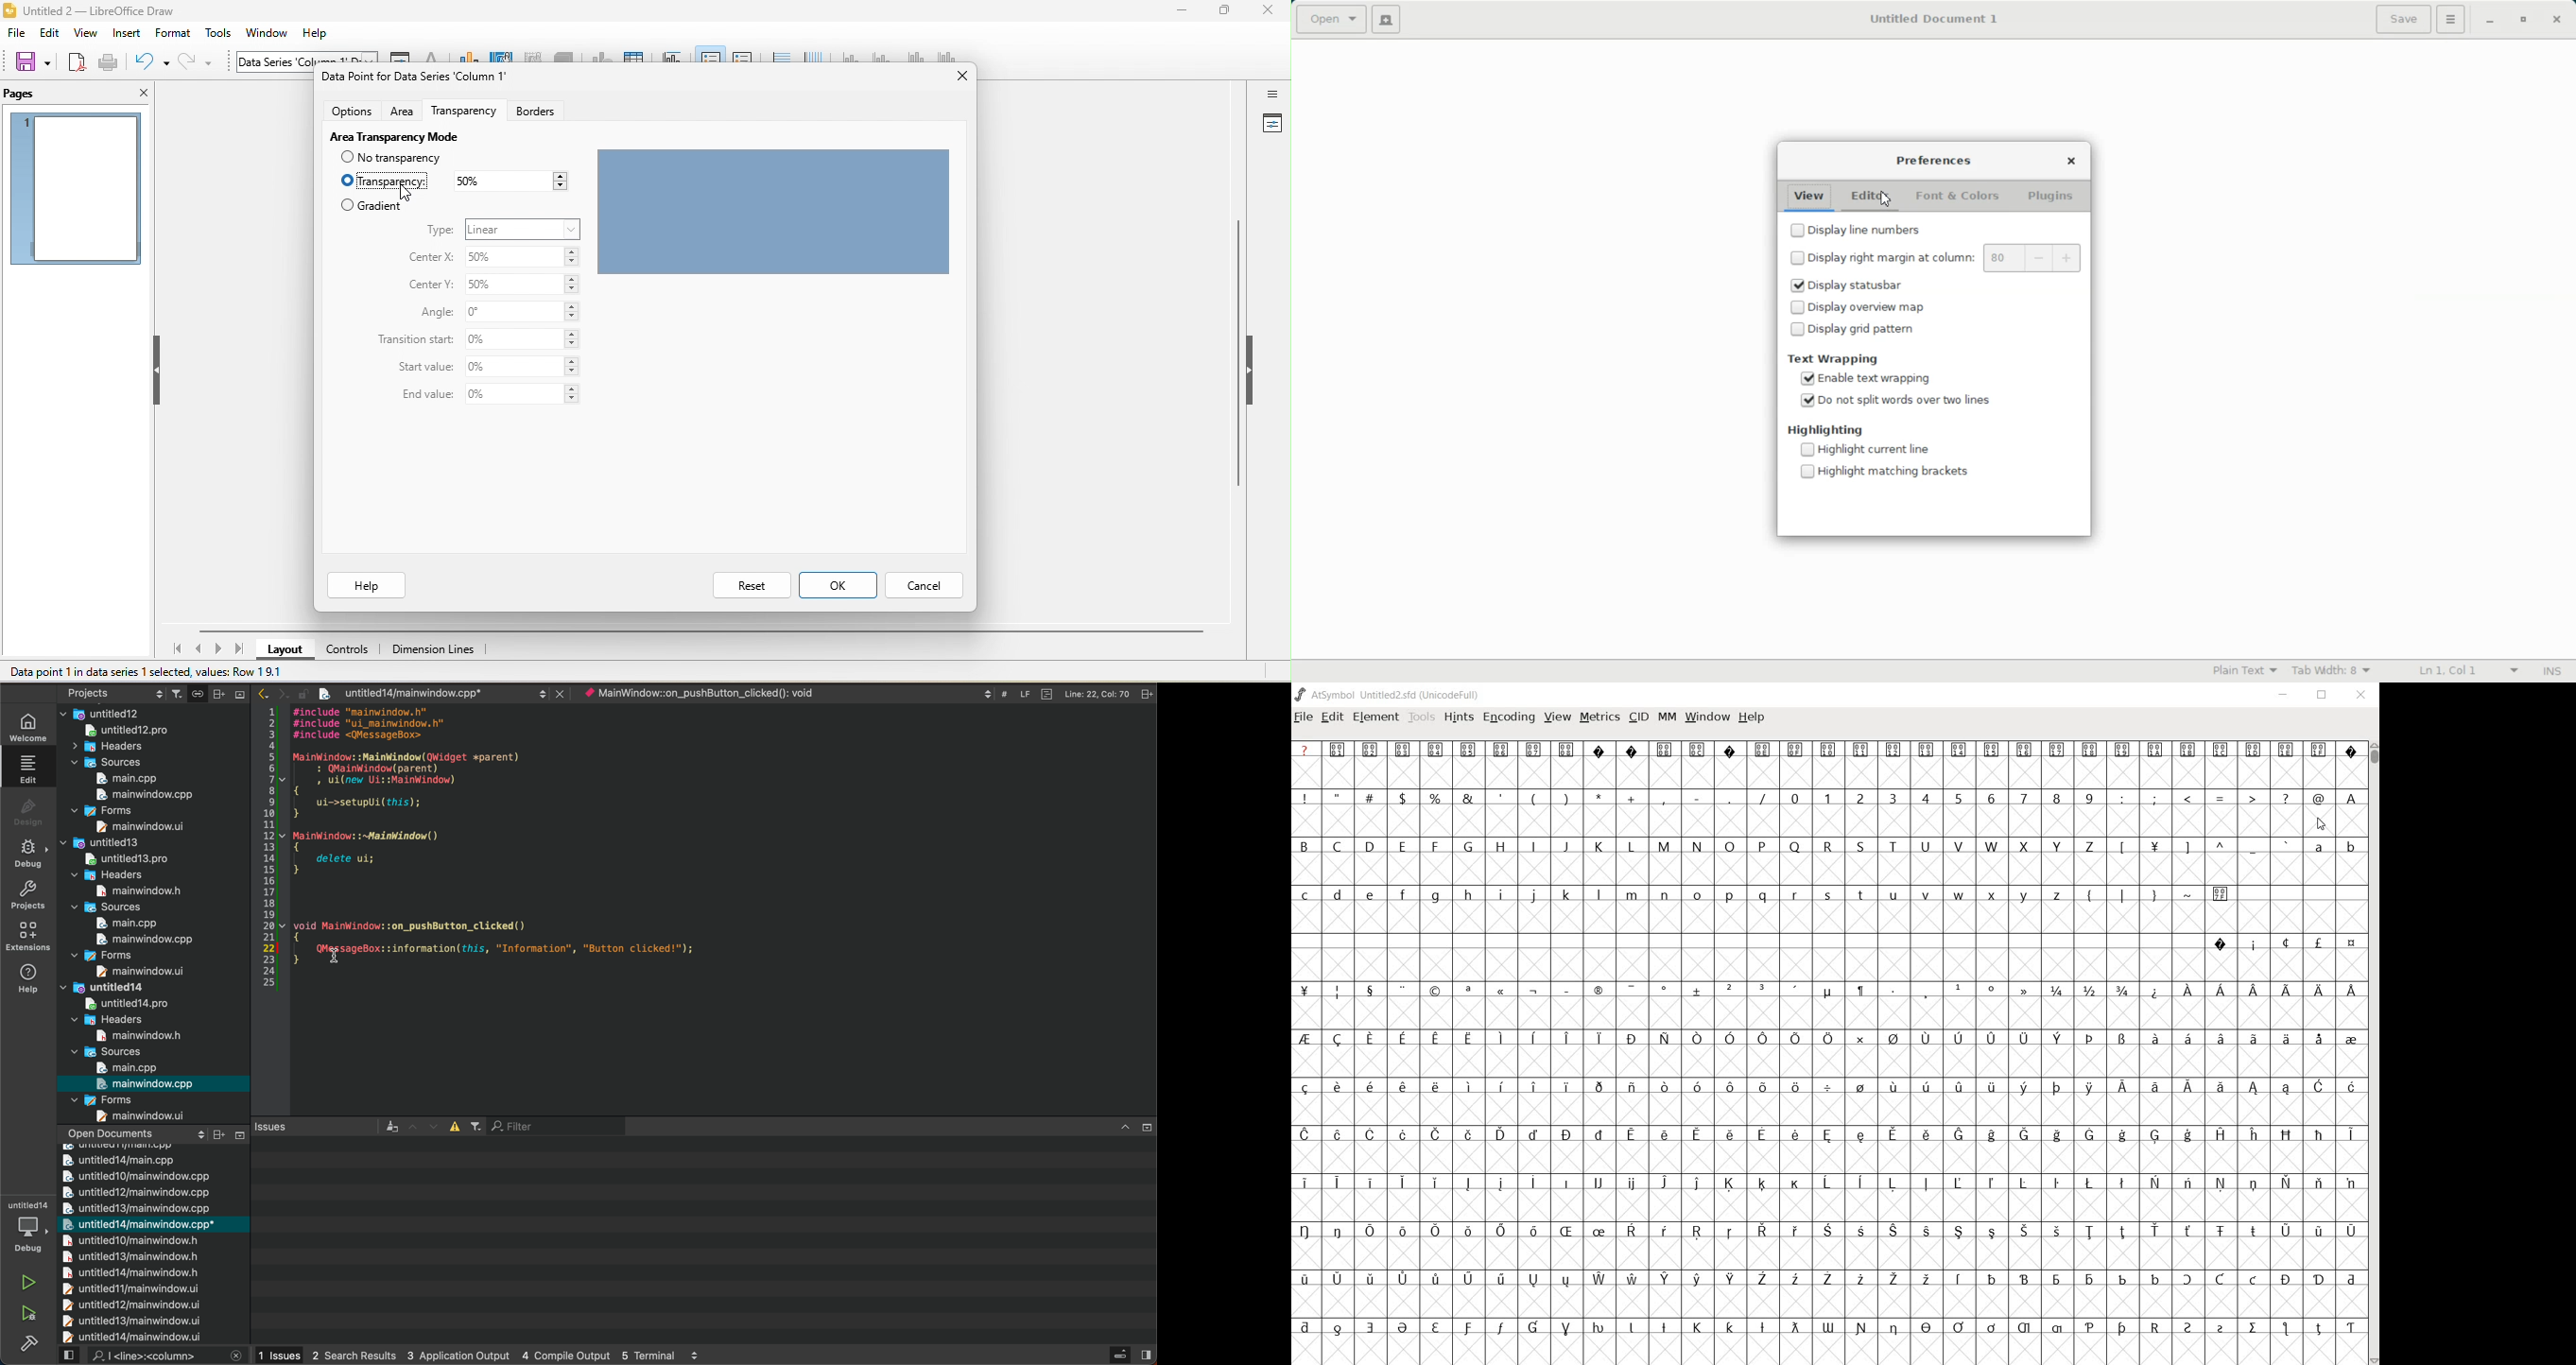 The height and width of the screenshot is (1372, 2576). I want to click on untitled14, so click(120, 987).